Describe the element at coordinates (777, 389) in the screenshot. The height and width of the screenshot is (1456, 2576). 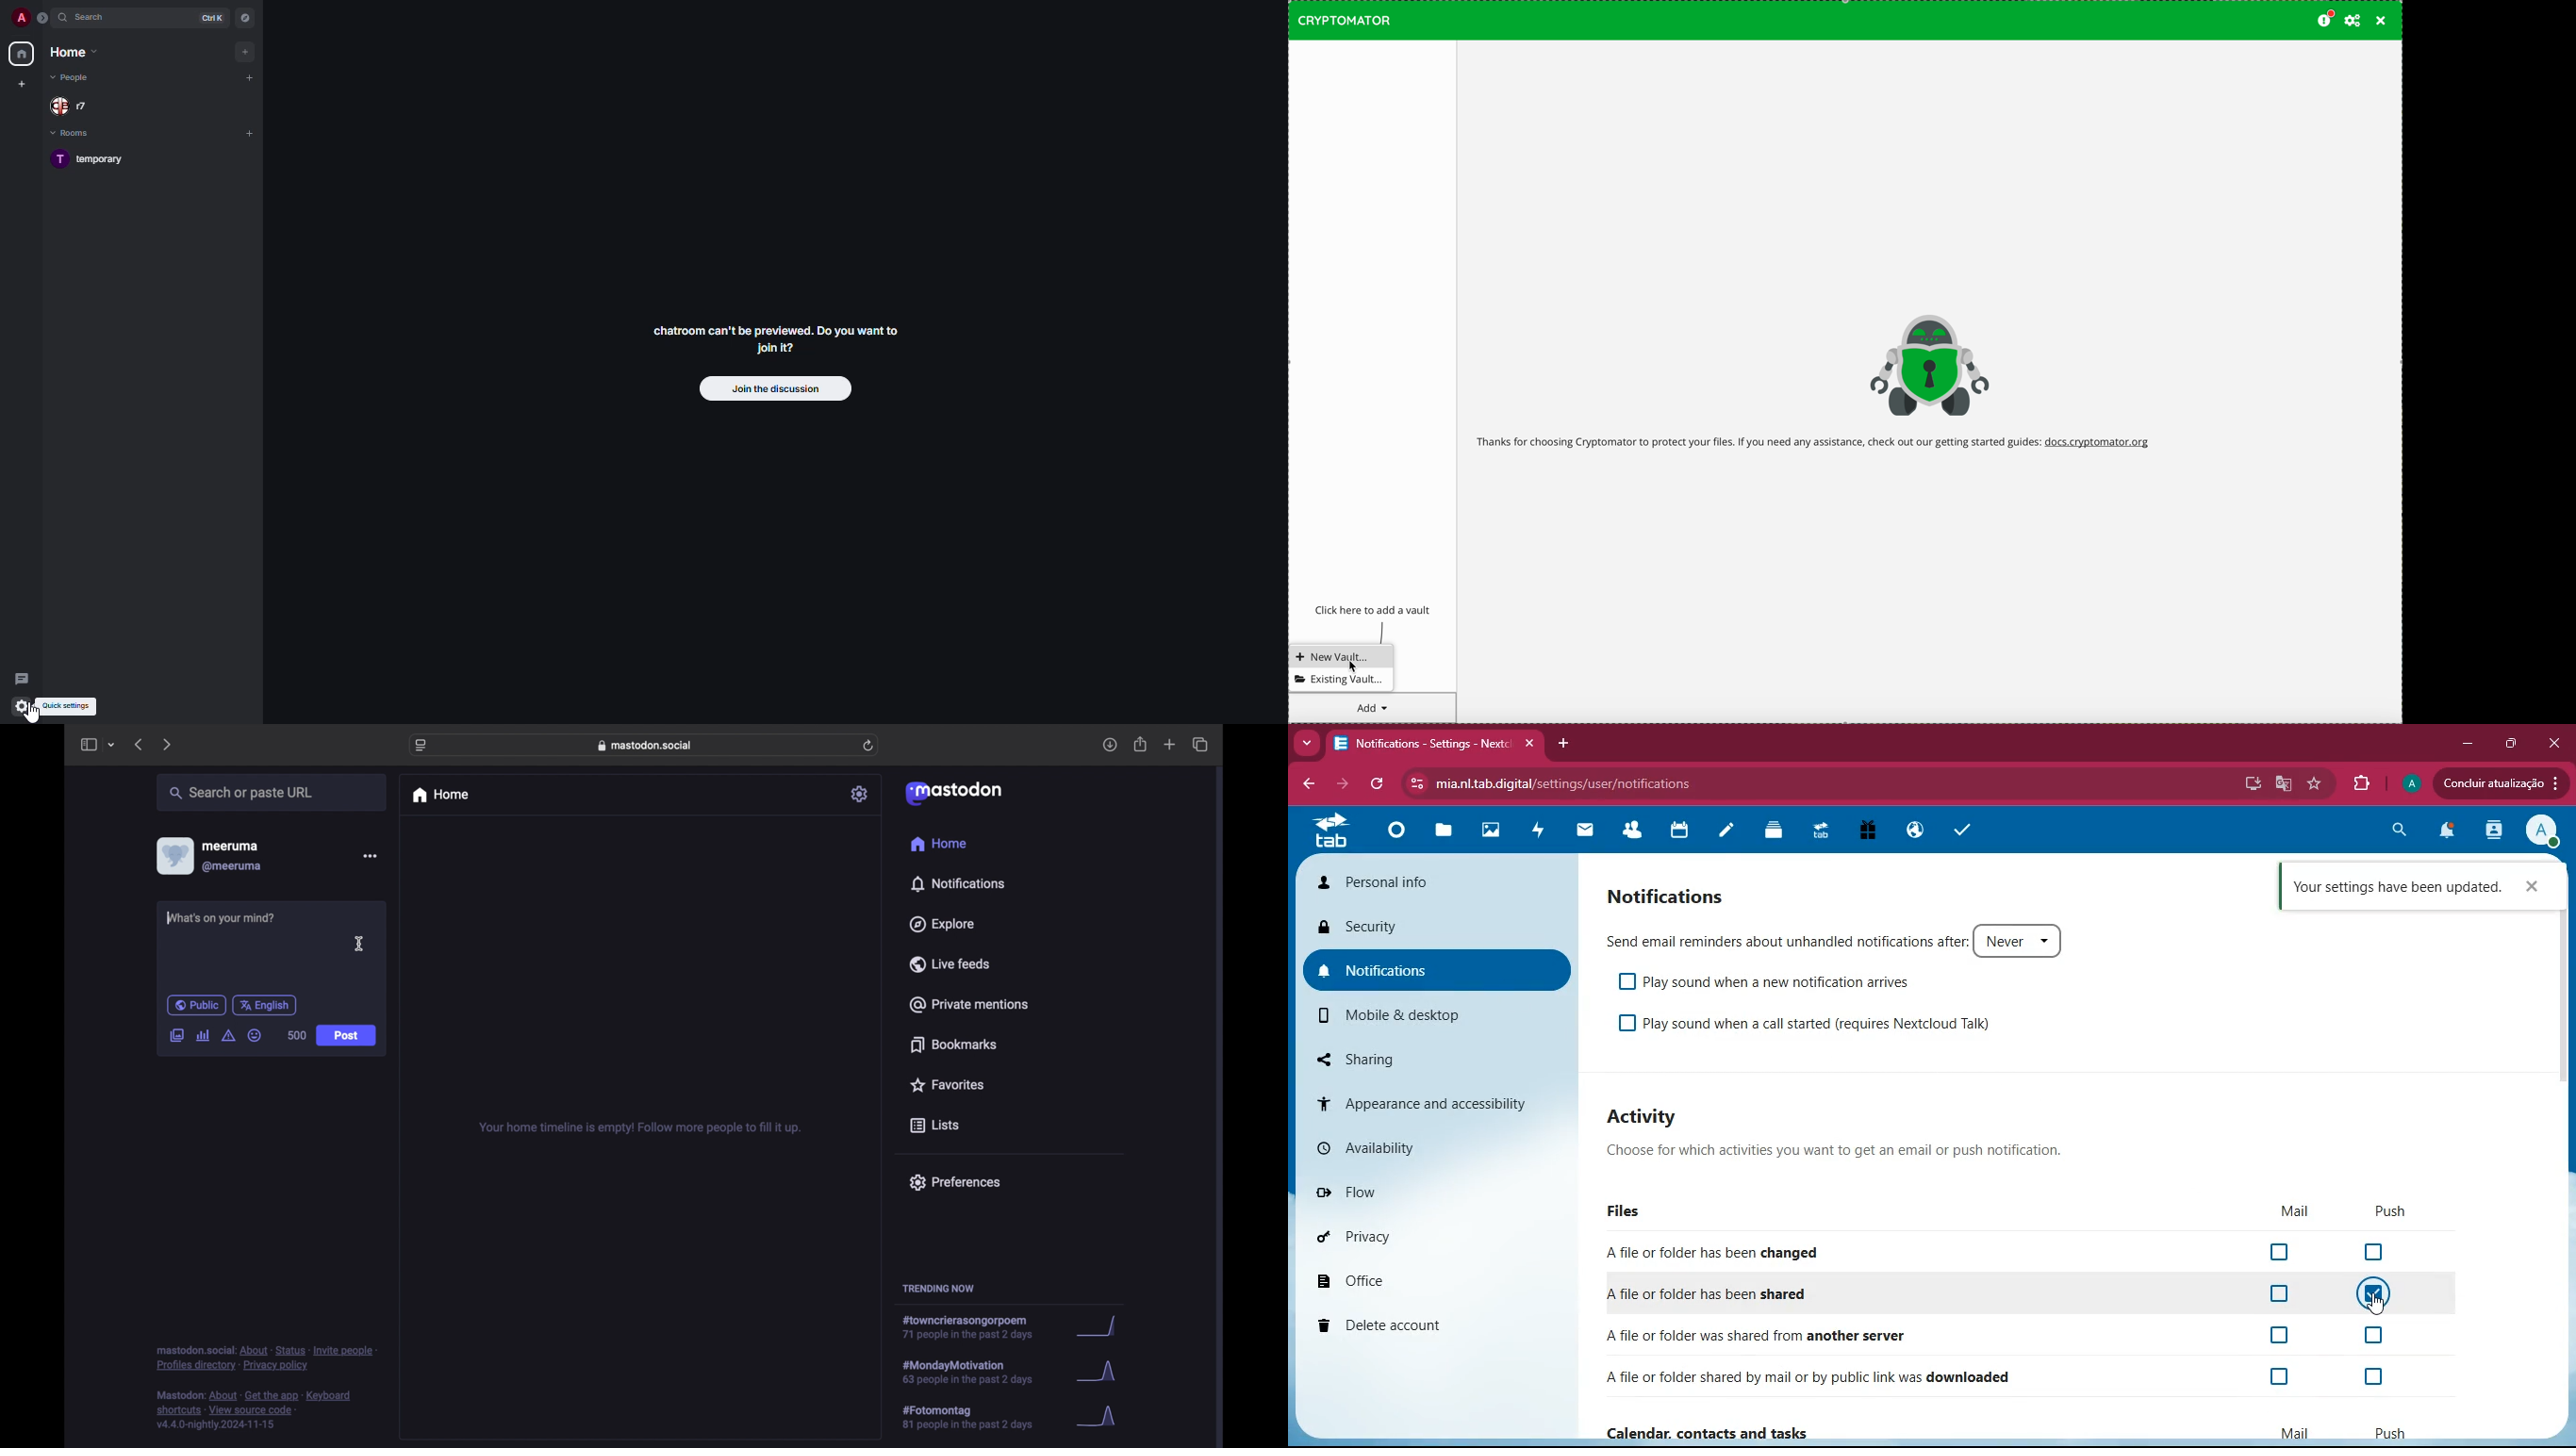
I see `join the discussion` at that location.